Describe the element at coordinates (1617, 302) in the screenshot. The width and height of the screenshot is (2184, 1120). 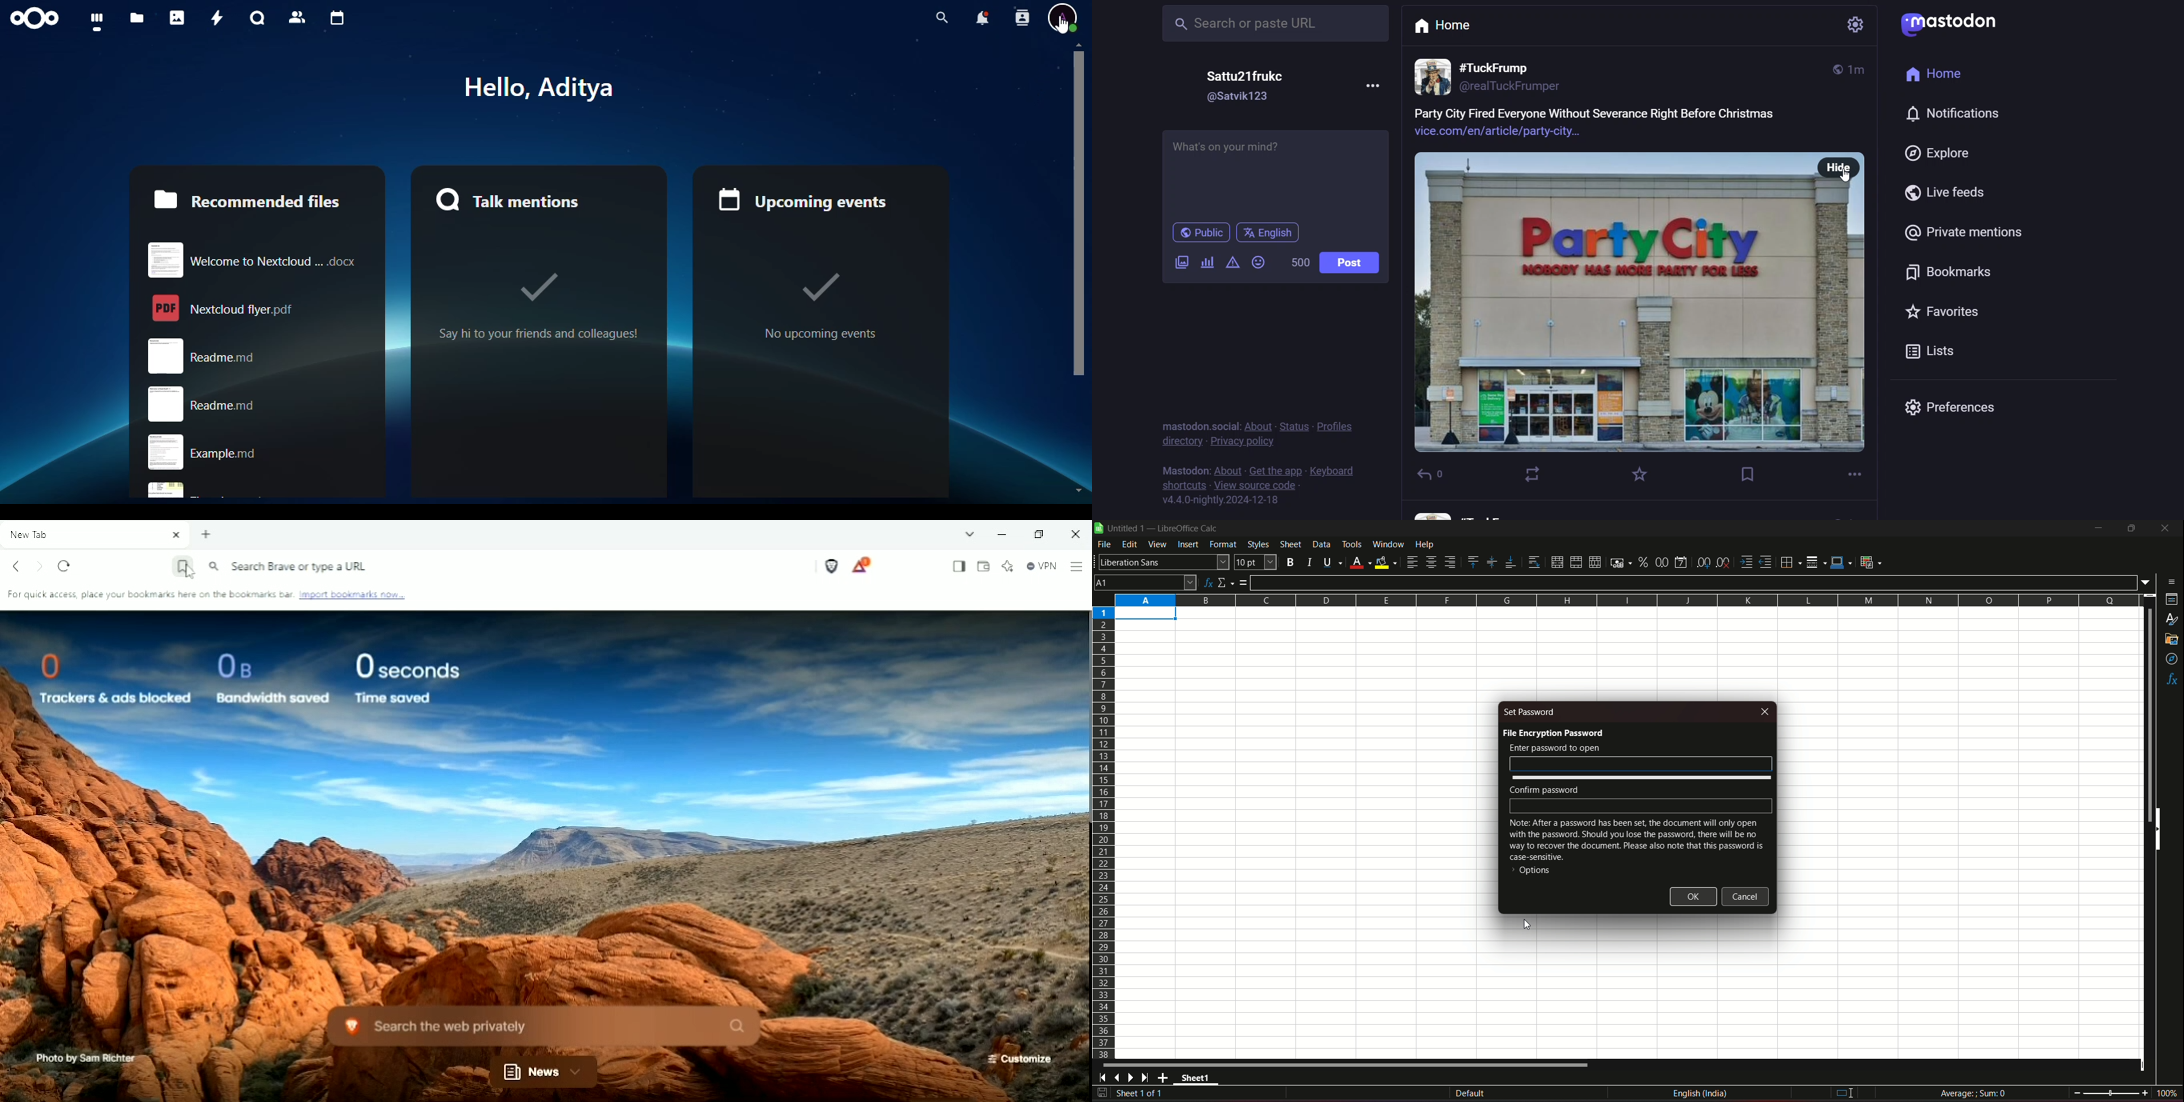
I see `post media` at that location.